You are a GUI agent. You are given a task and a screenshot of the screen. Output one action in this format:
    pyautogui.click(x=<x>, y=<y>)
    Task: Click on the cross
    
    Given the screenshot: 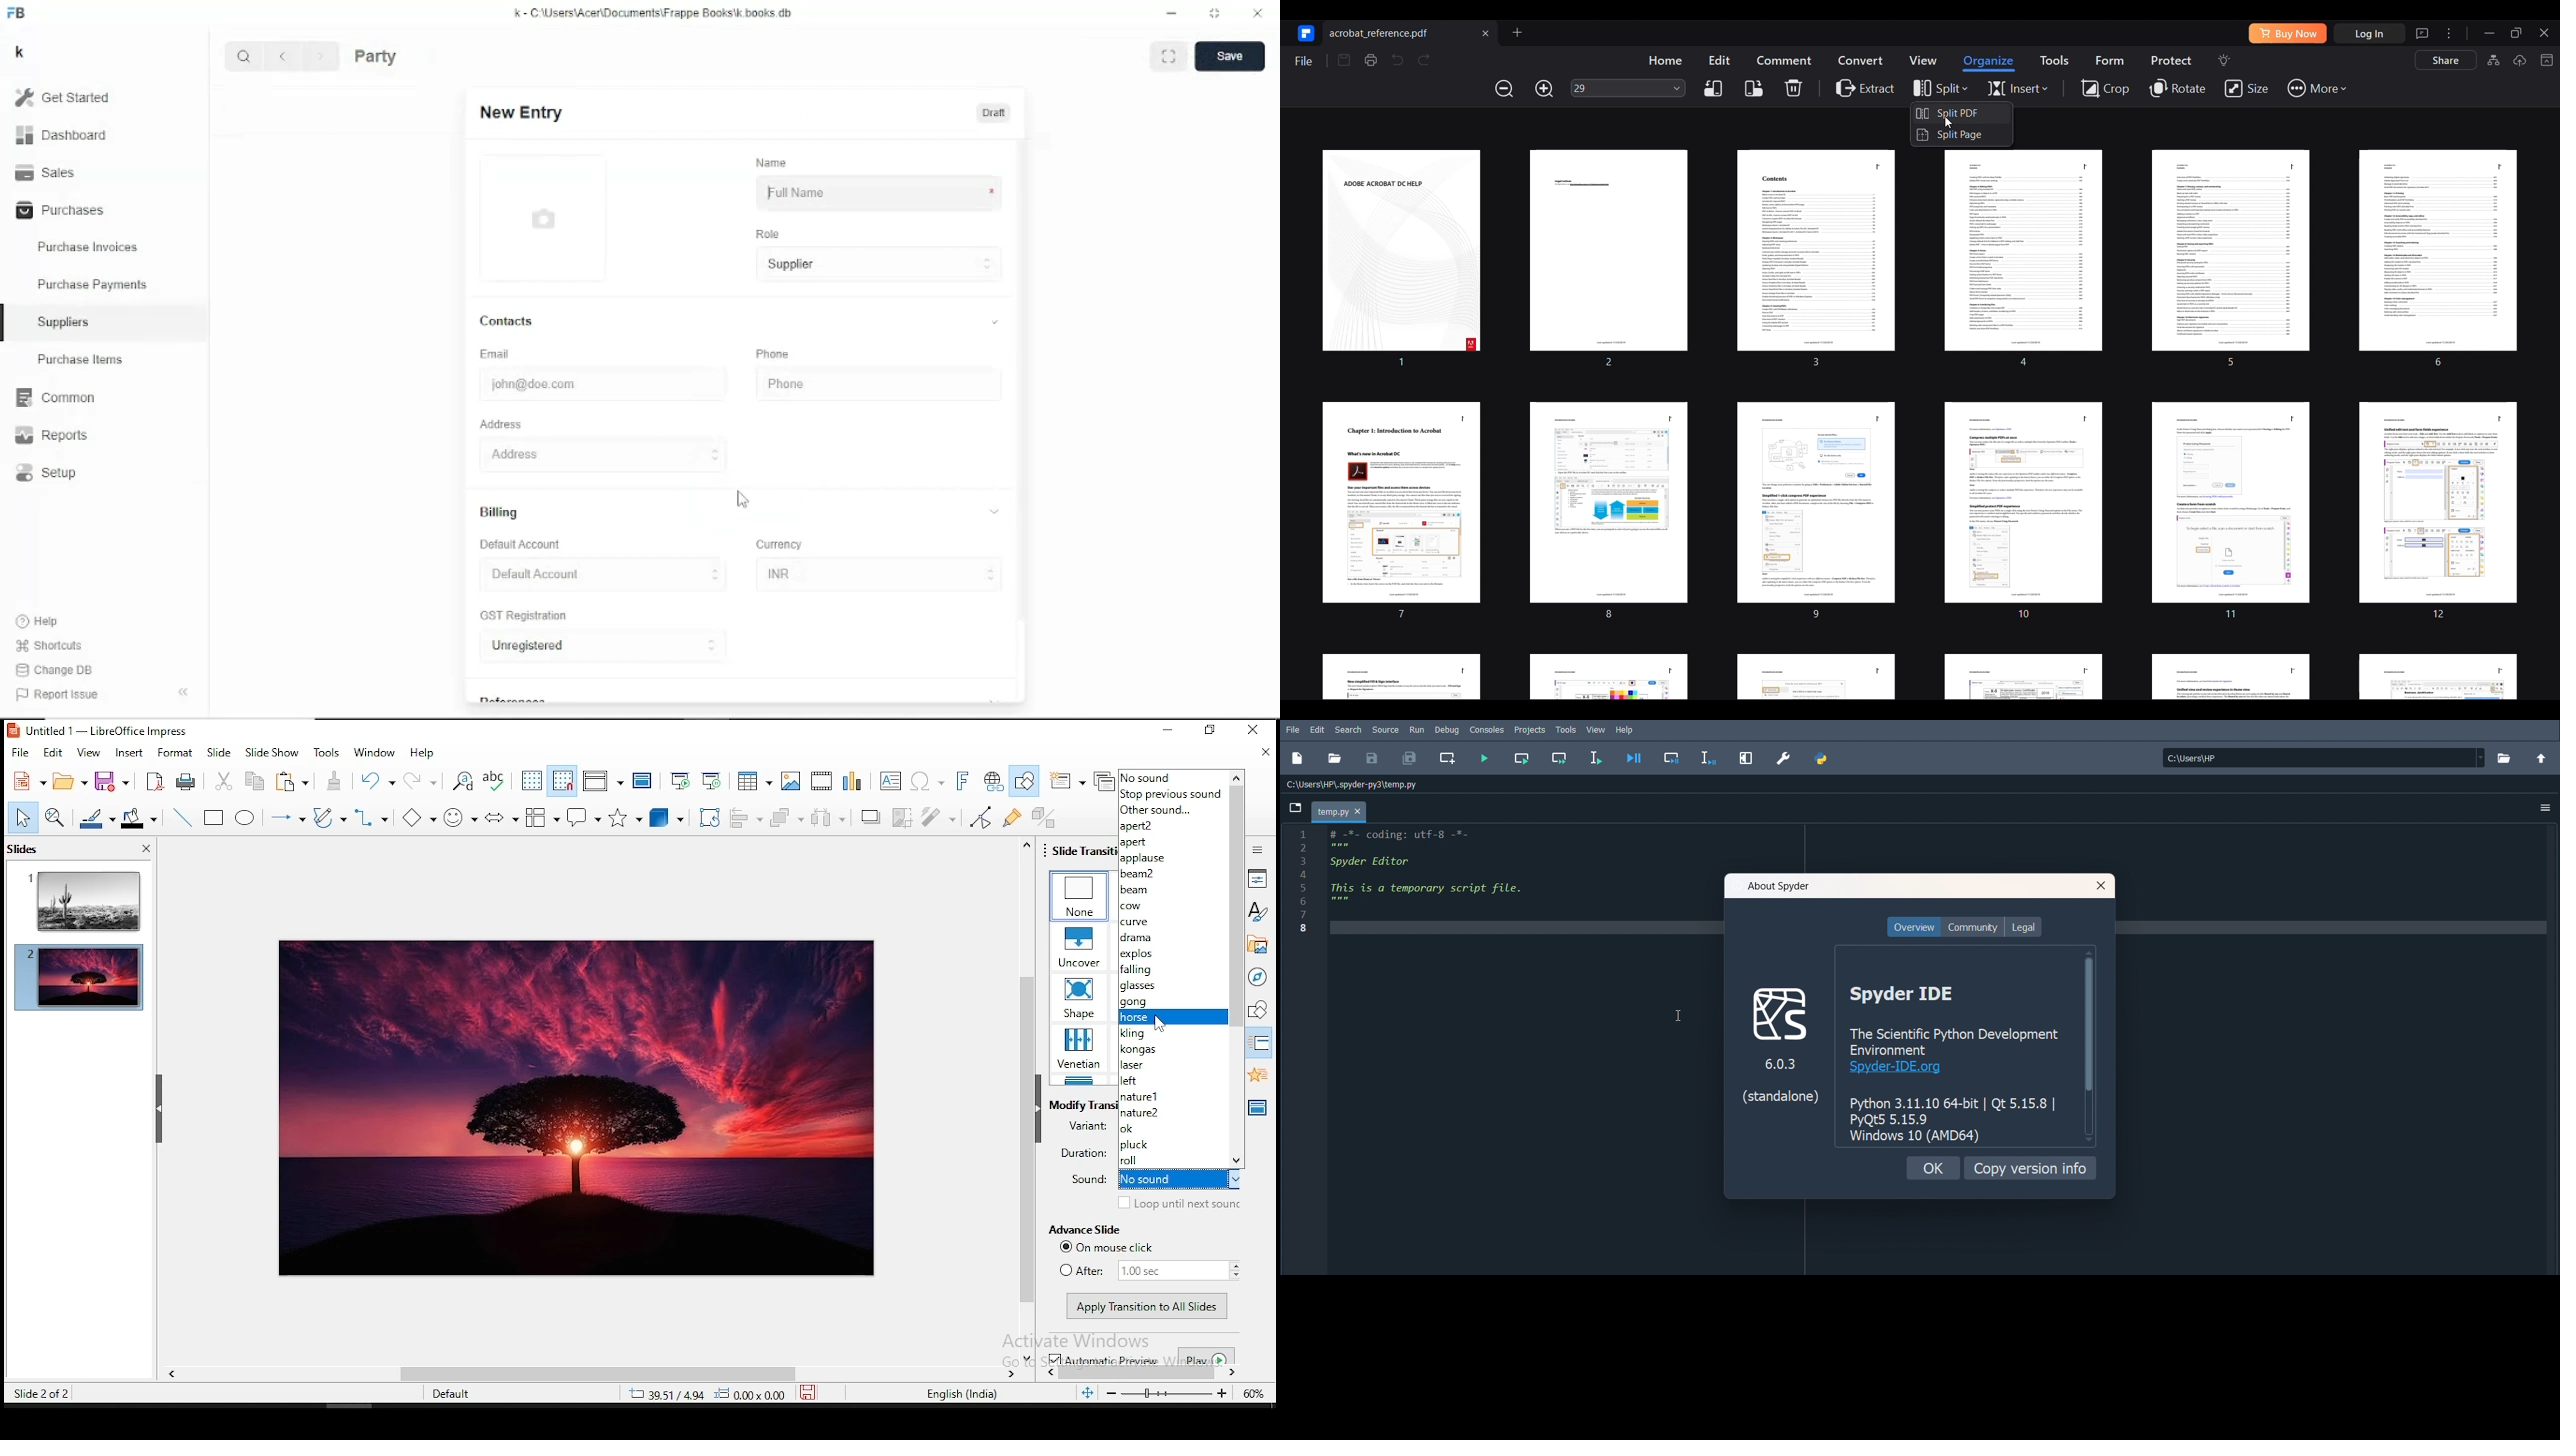 What is the action you would take?
    pyautogui.click(x=1357, y=811)
    